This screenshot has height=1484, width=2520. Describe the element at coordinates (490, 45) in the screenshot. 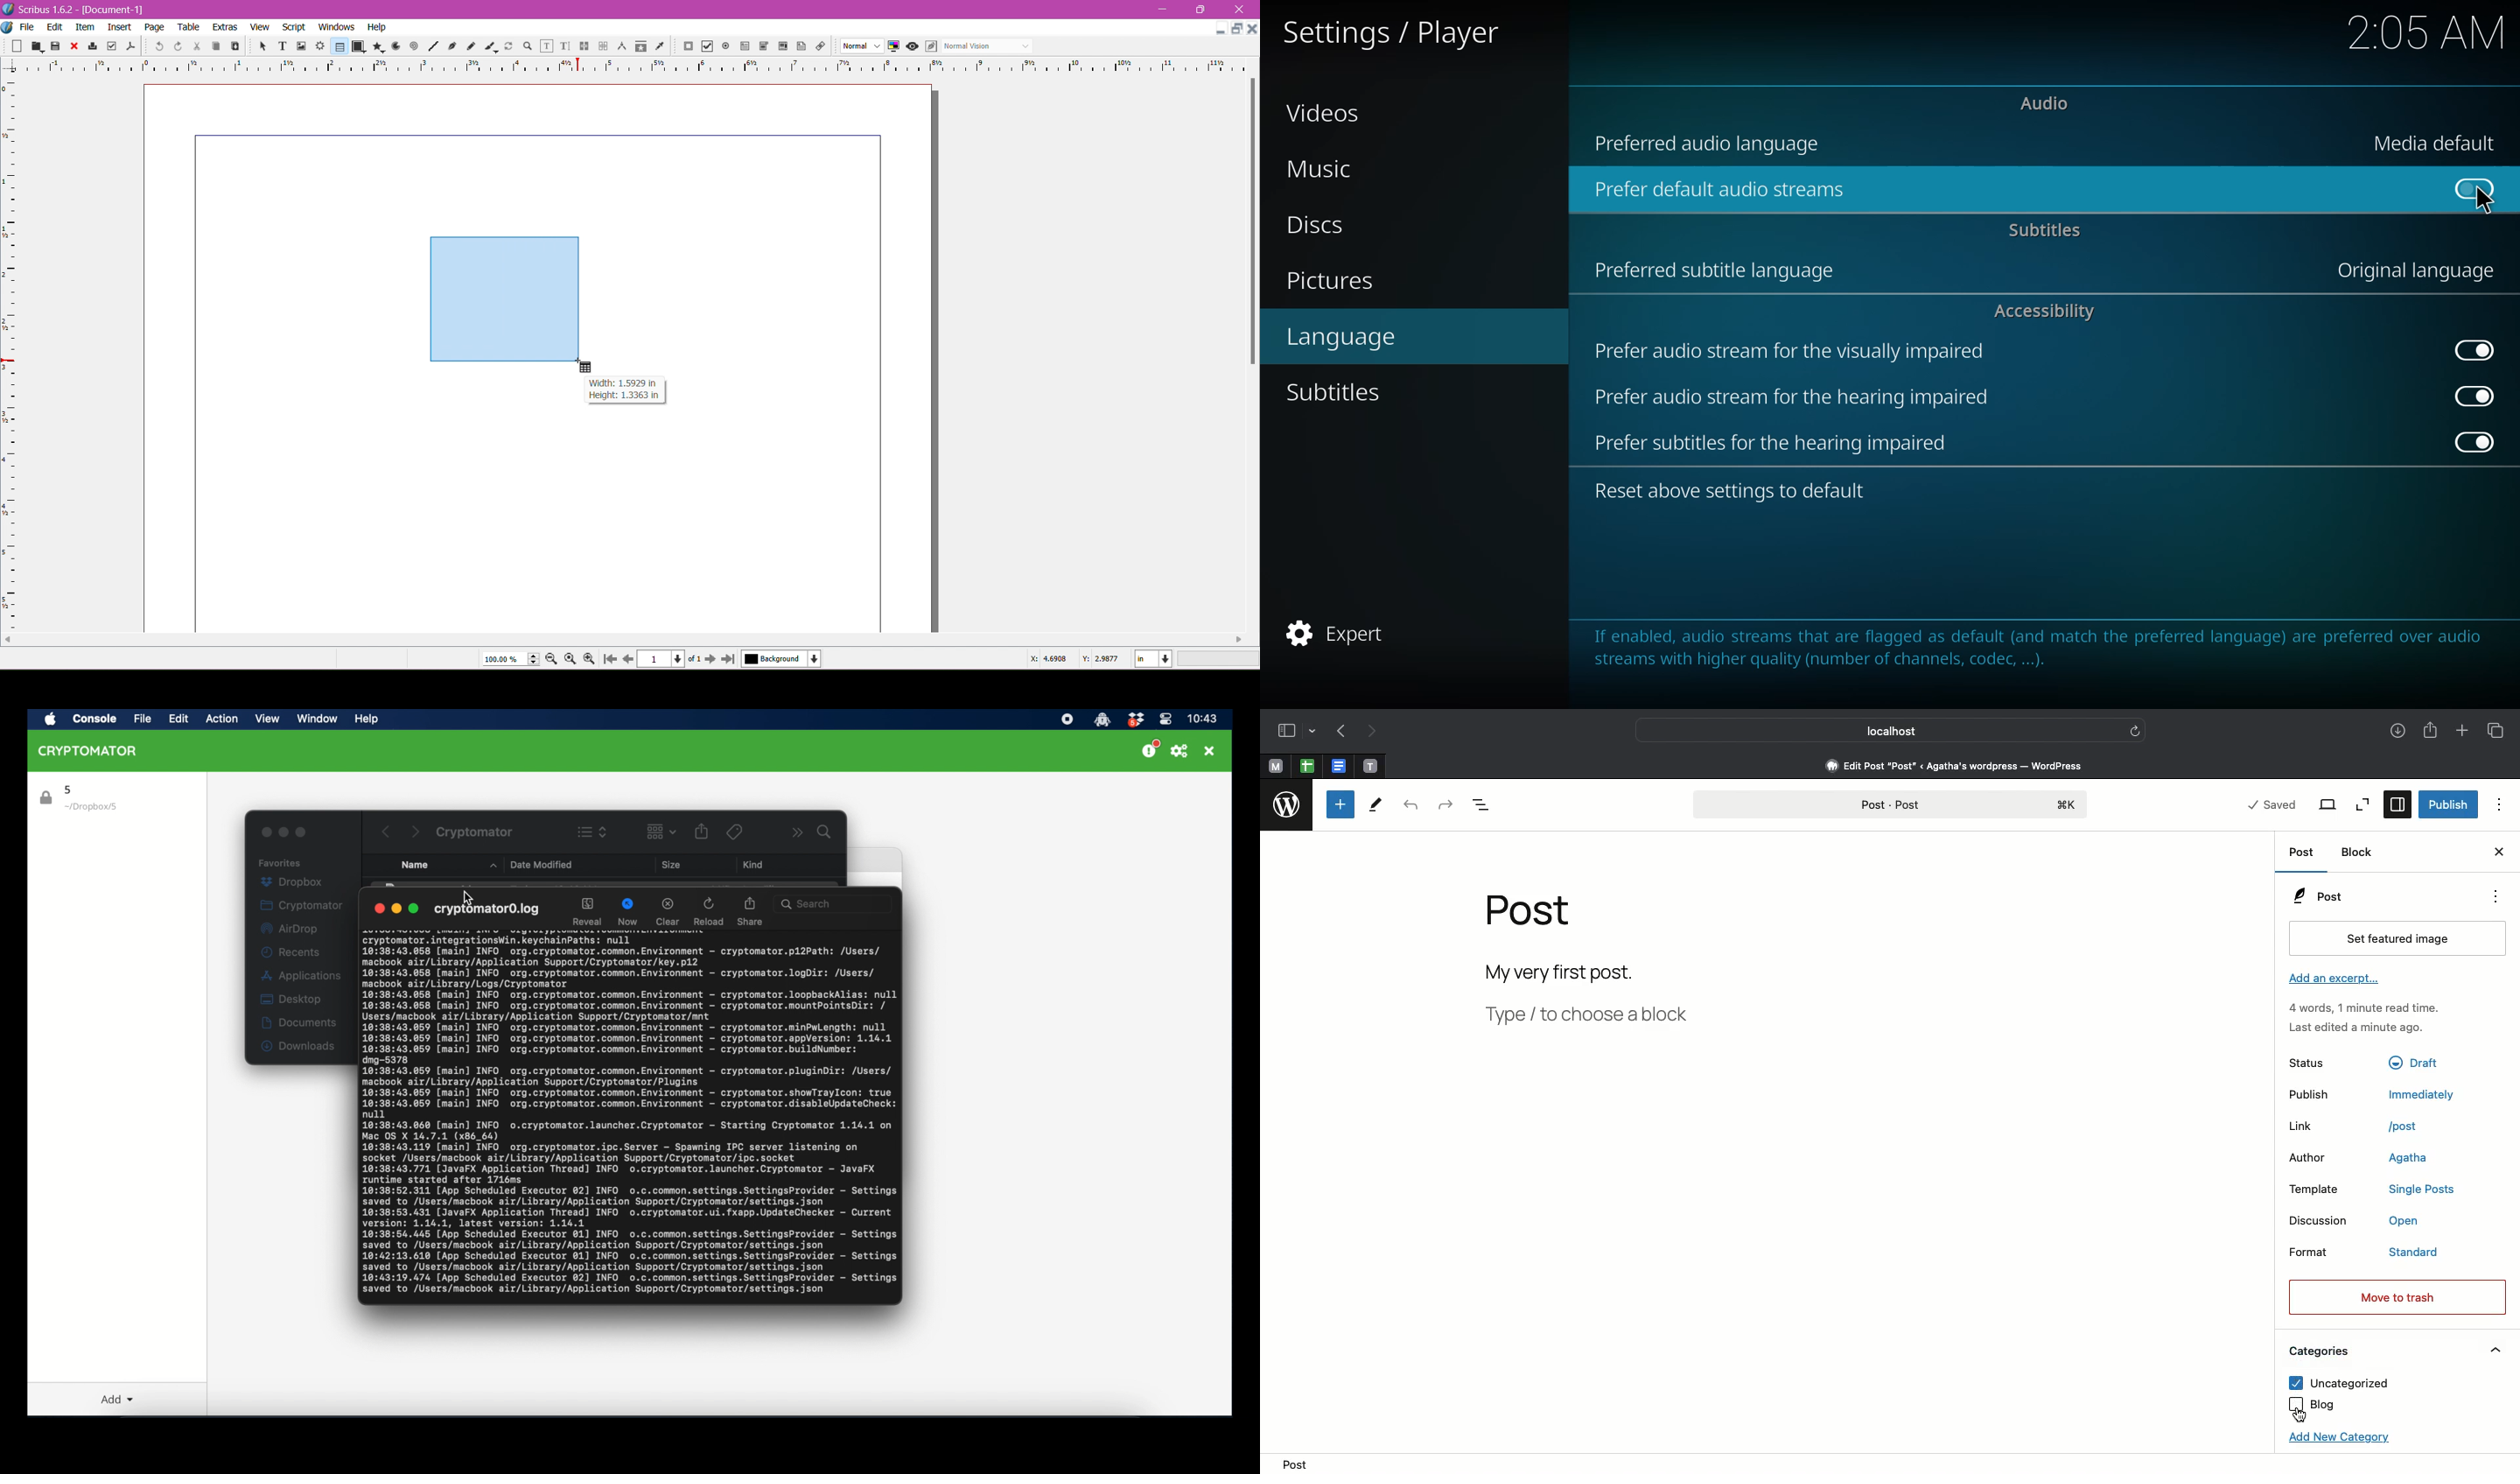

I see `Calligraphic Line` at that location.